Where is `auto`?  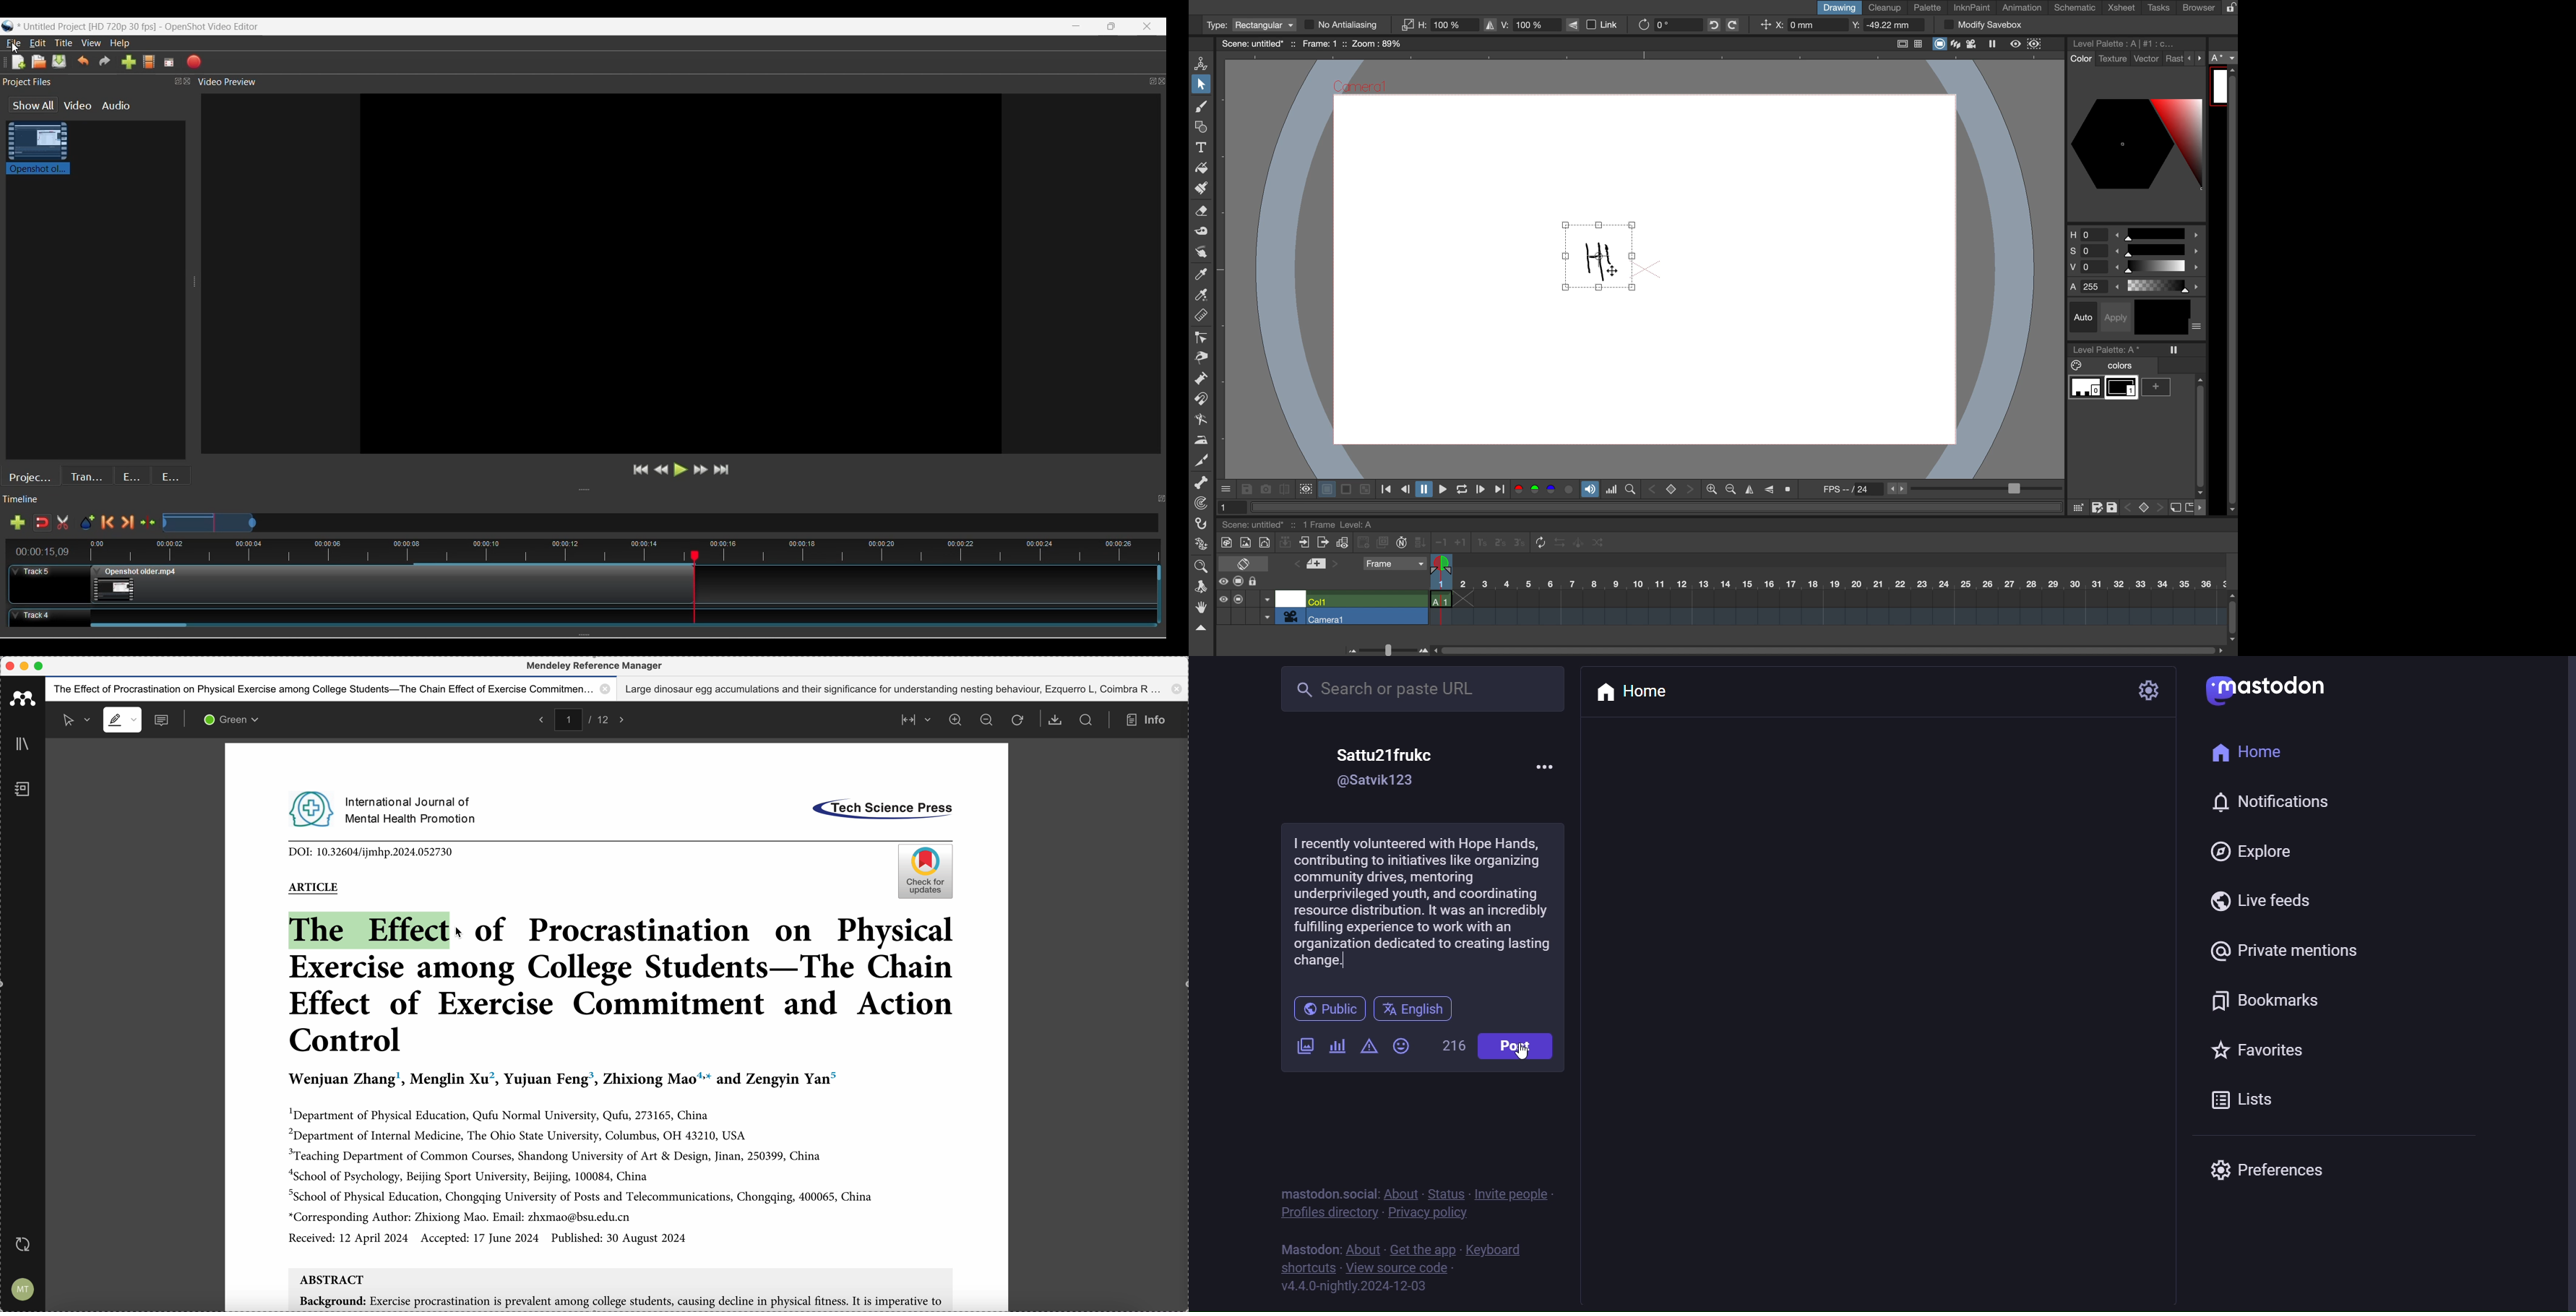
auto is located at coordinates (2085, 317).